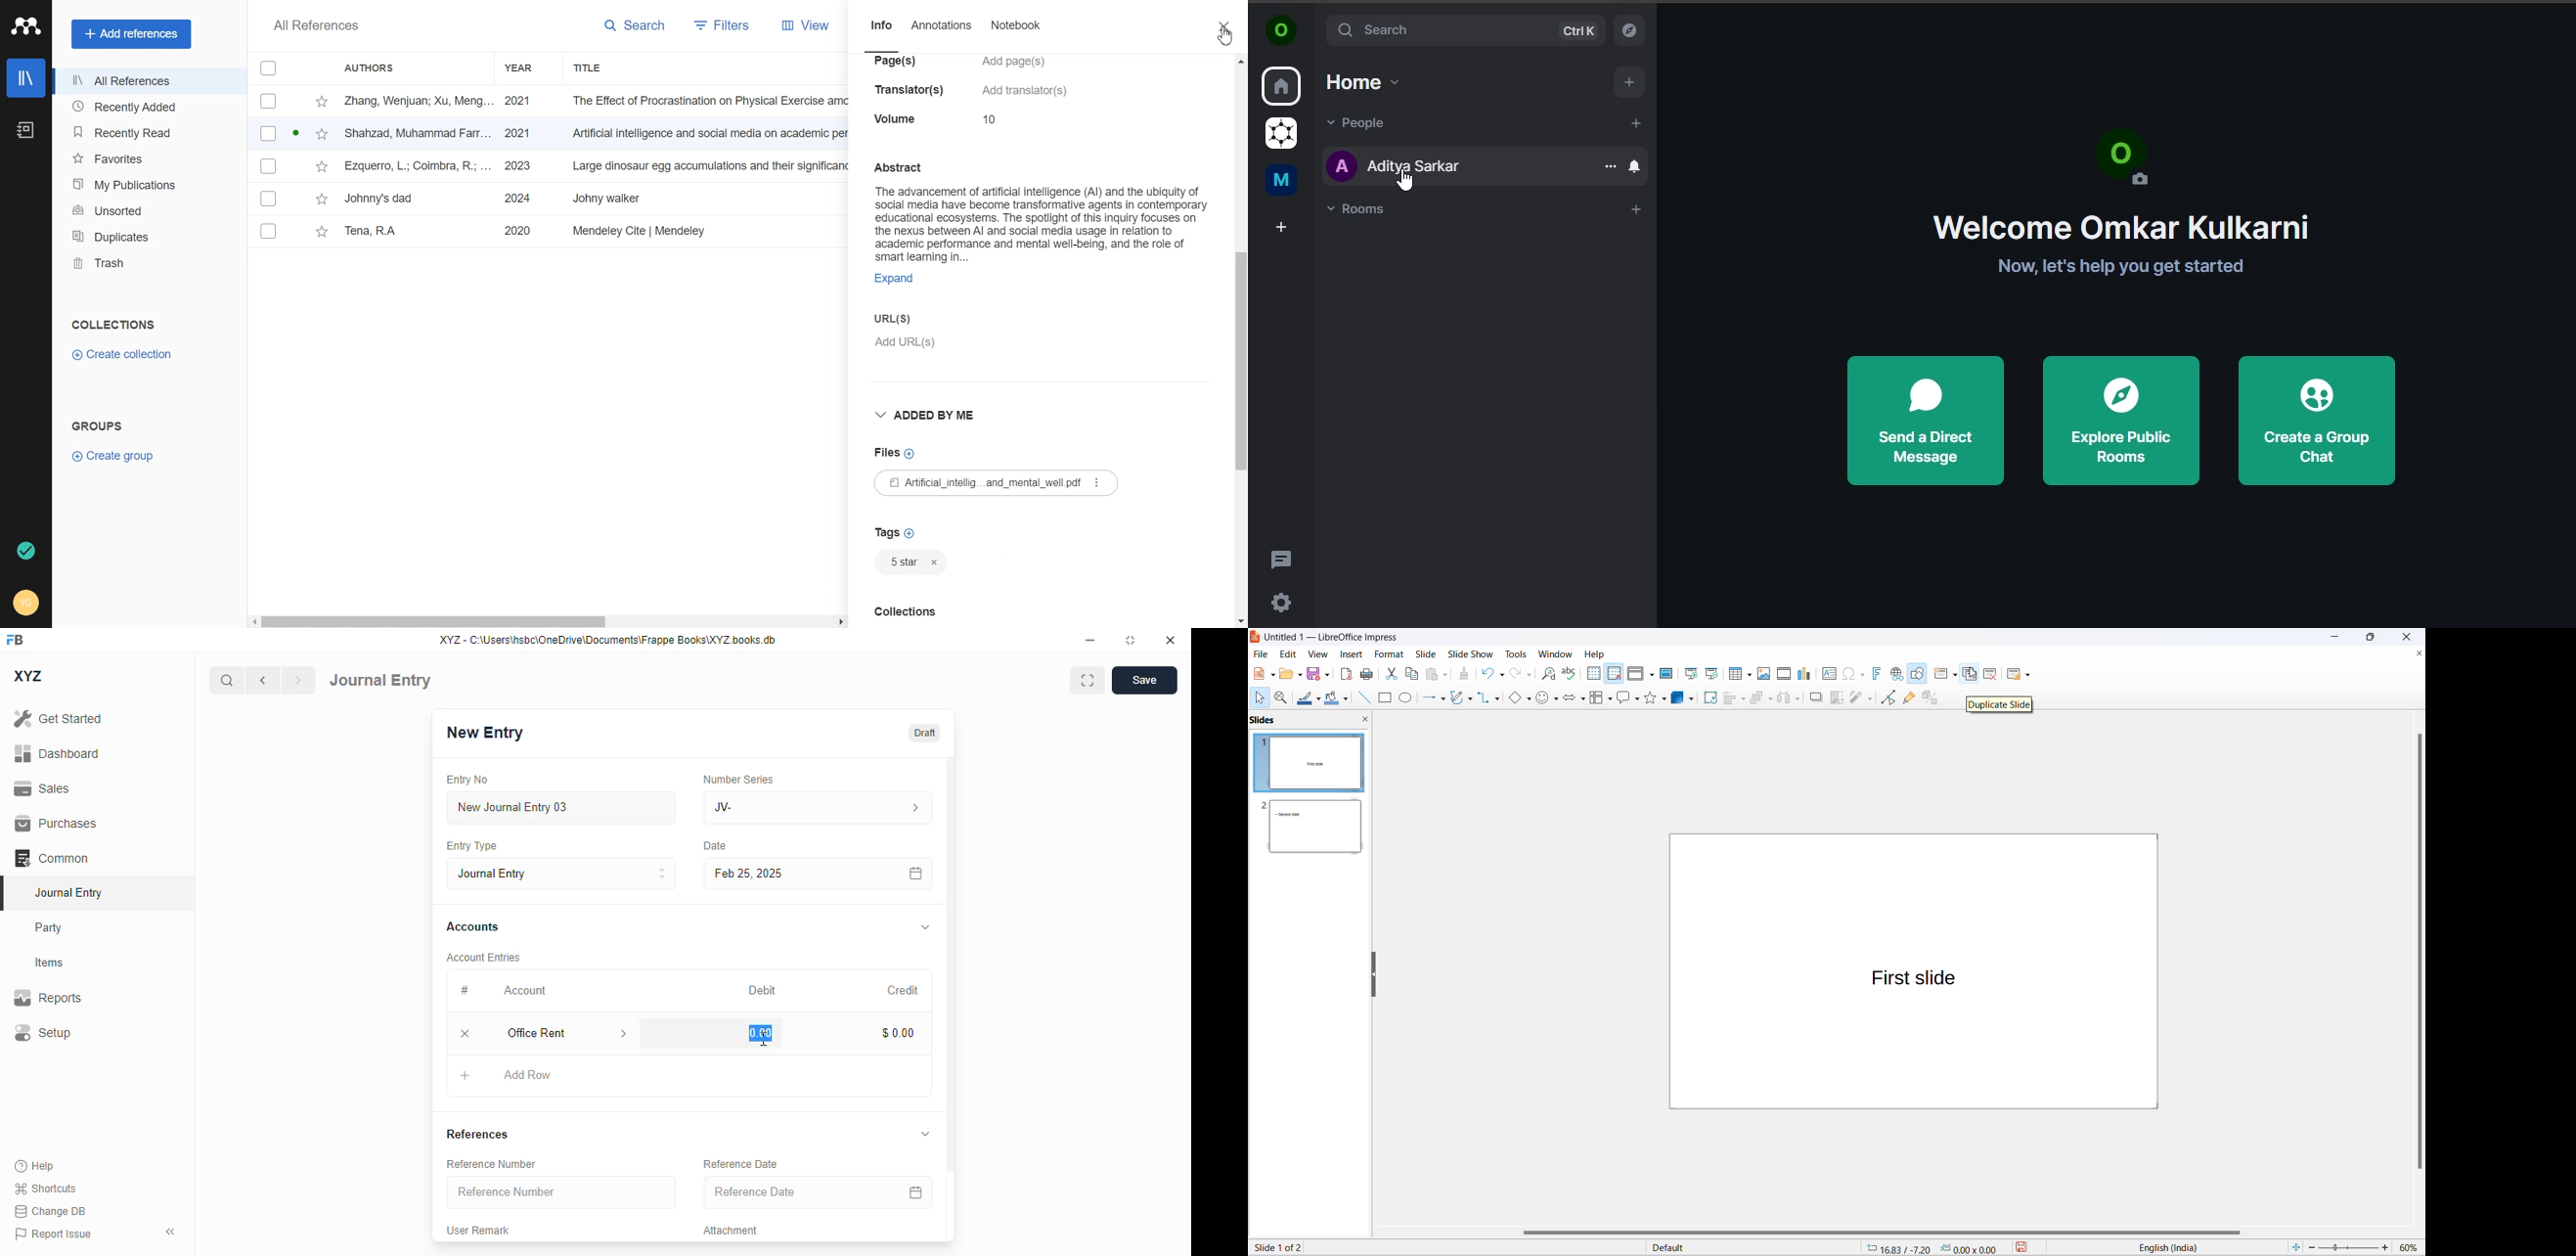 The height and width of the screenshot is (1260, 2576). What do you see at coordinates (466, 1075) in the screenshot?
I see `add` at bounding box center [466, 1075].